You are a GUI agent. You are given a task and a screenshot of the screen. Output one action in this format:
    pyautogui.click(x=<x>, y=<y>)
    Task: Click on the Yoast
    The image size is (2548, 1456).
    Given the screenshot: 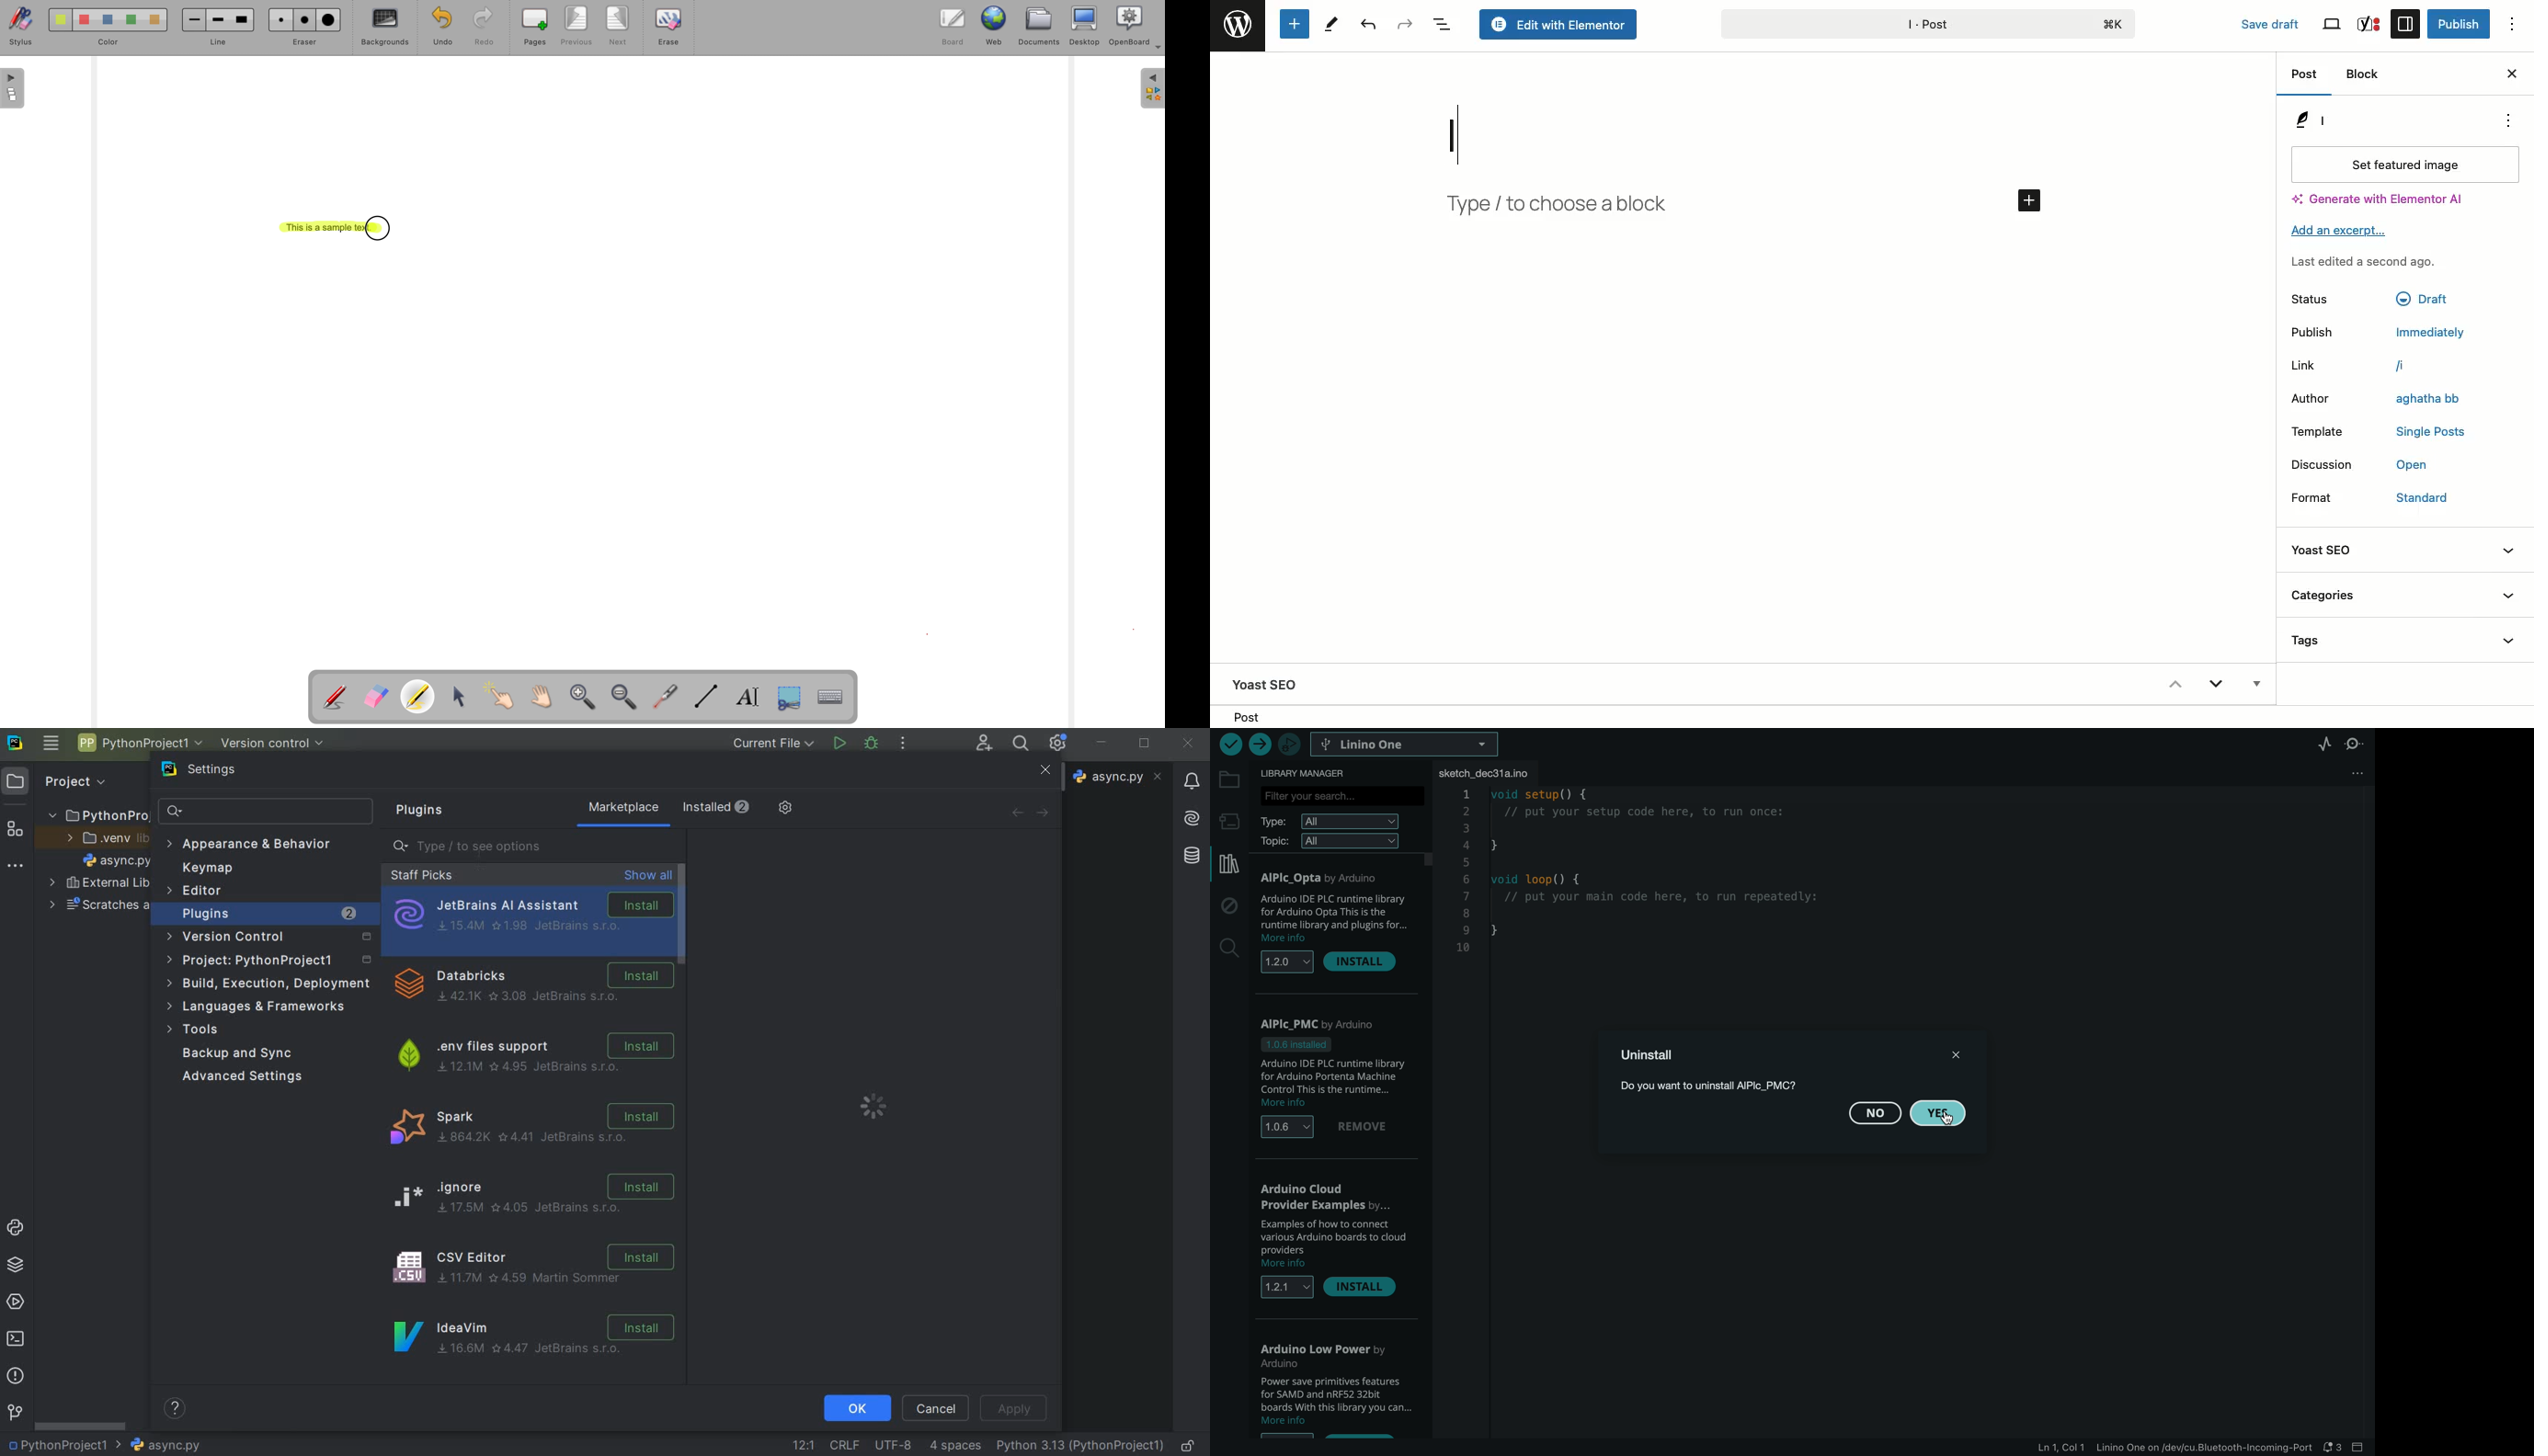 What is the action you would take?
    pyautogui.click(x=2368, y=23)
    